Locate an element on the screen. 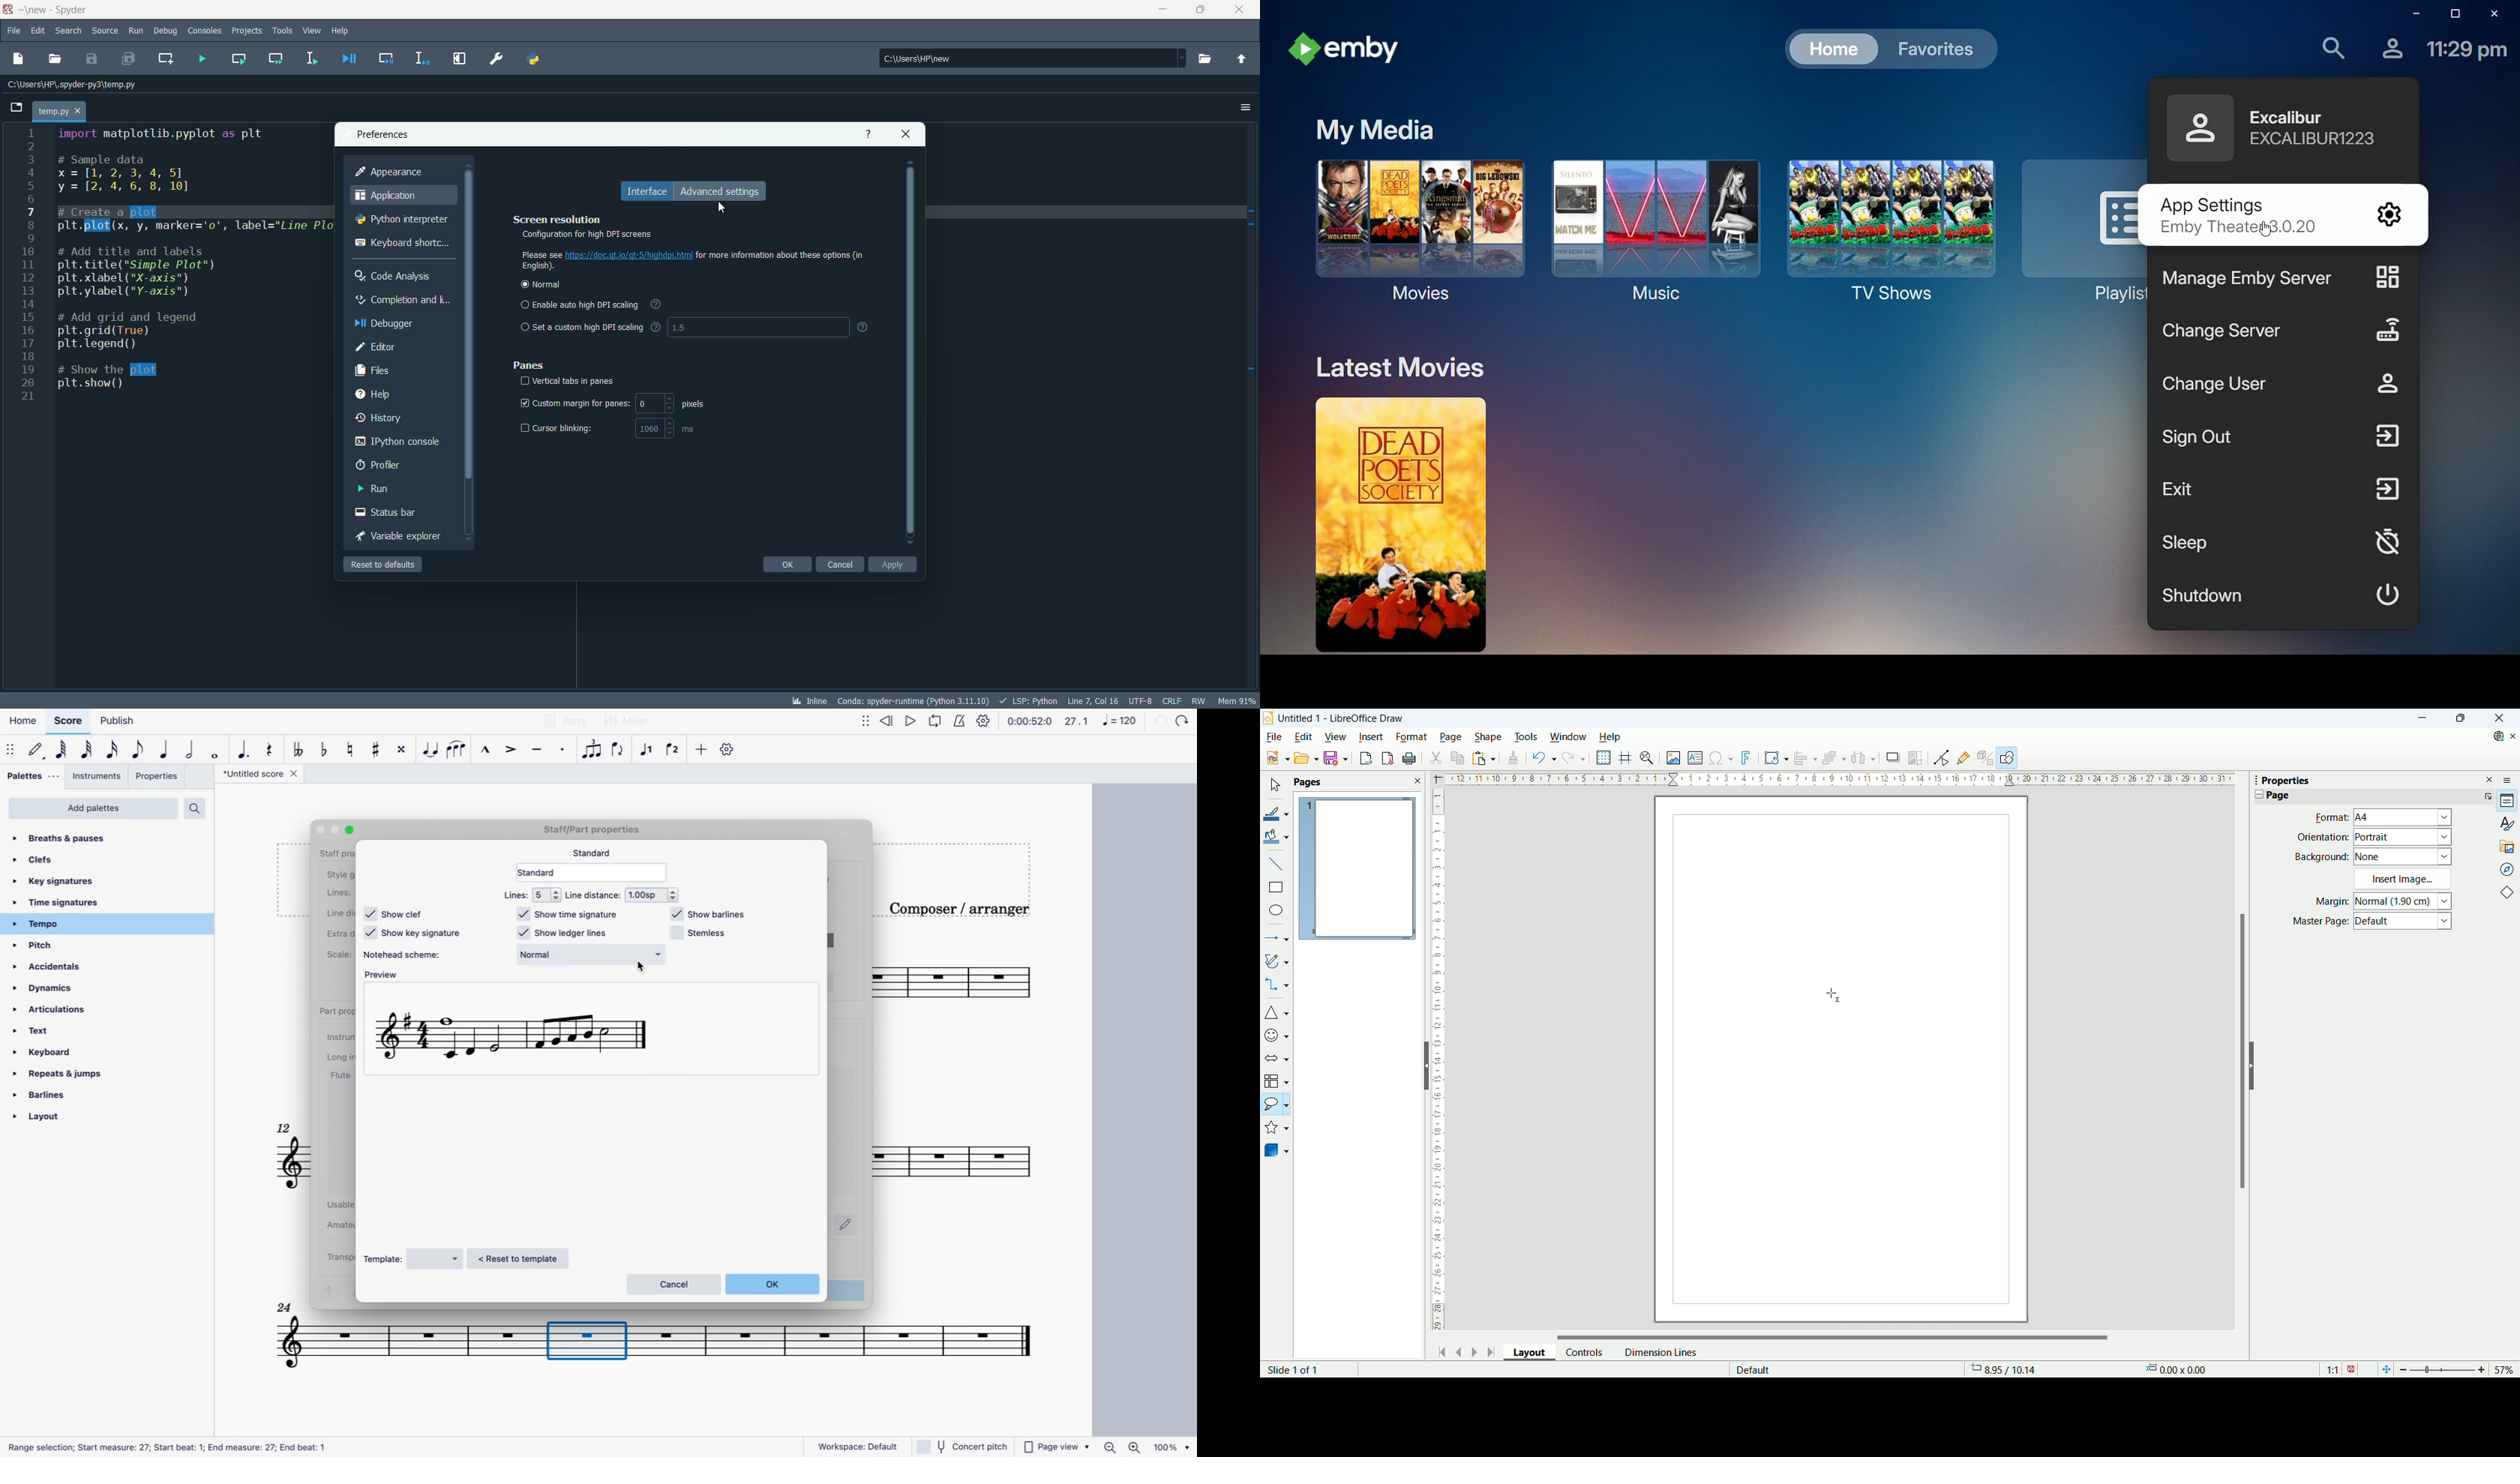 Image resolution: width=2520 pixels, height=1484 pixels. select atleast three objects to distribute is located at coordinates (1864, 758).